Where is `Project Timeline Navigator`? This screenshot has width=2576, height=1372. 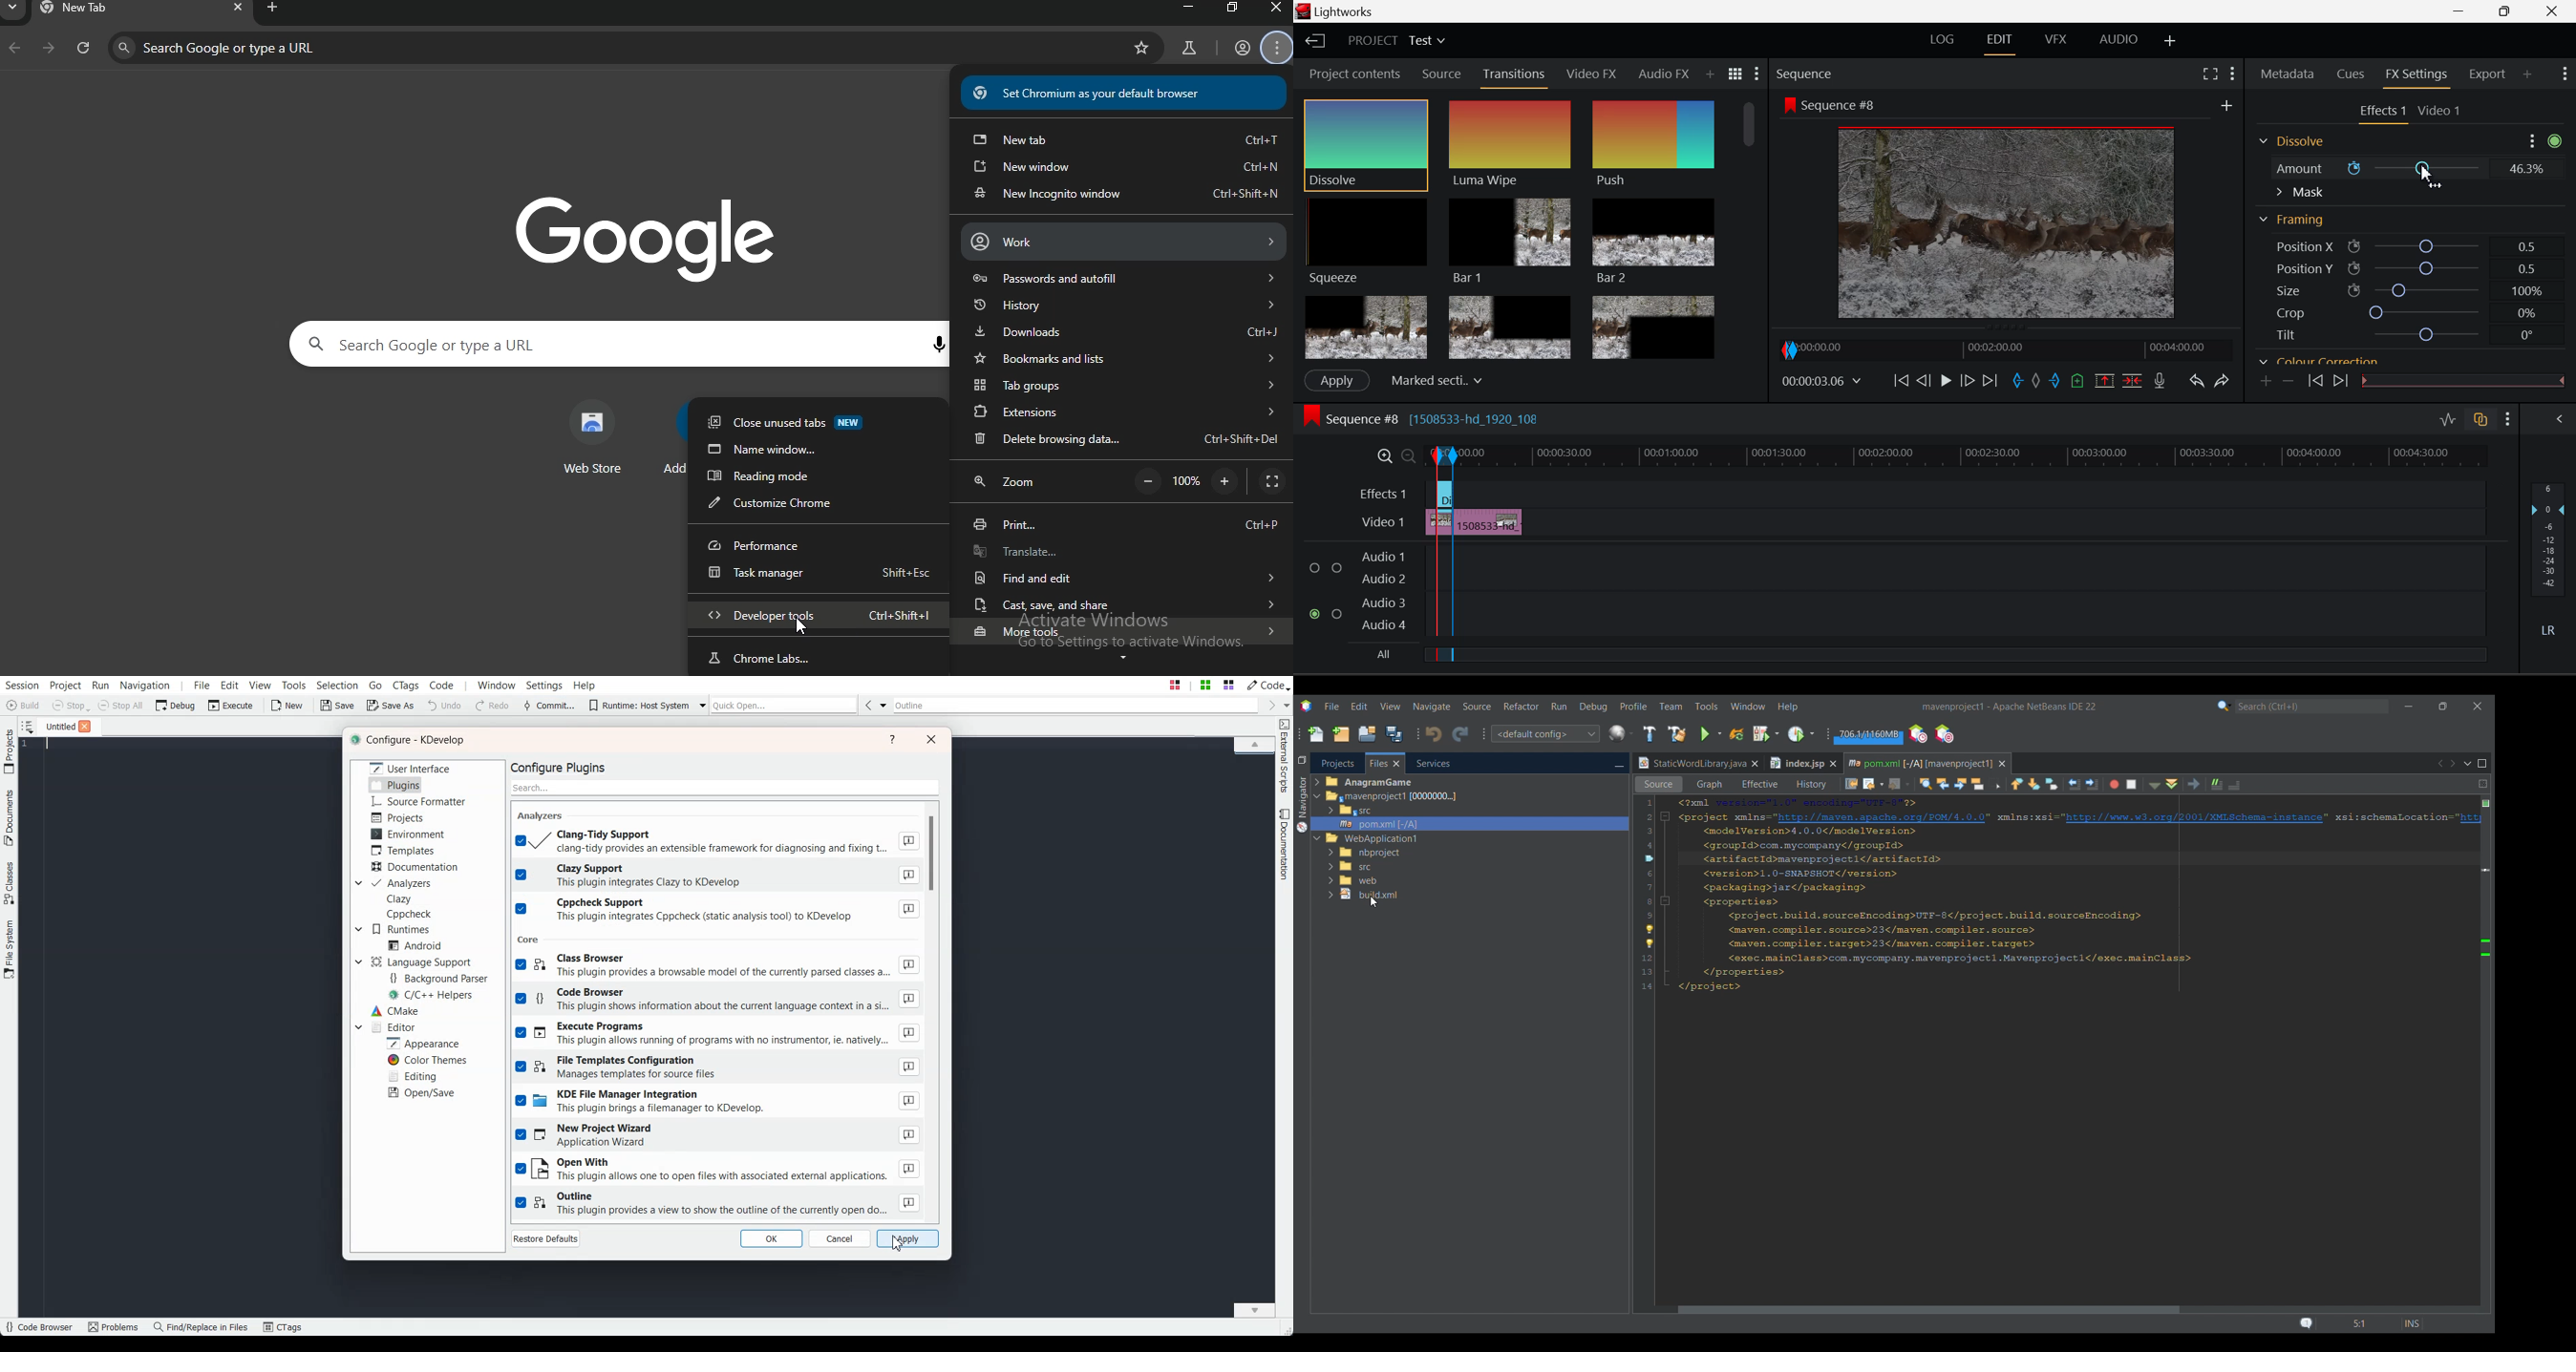 Project Timeline Navigator is located at coordinates (2004, 349).